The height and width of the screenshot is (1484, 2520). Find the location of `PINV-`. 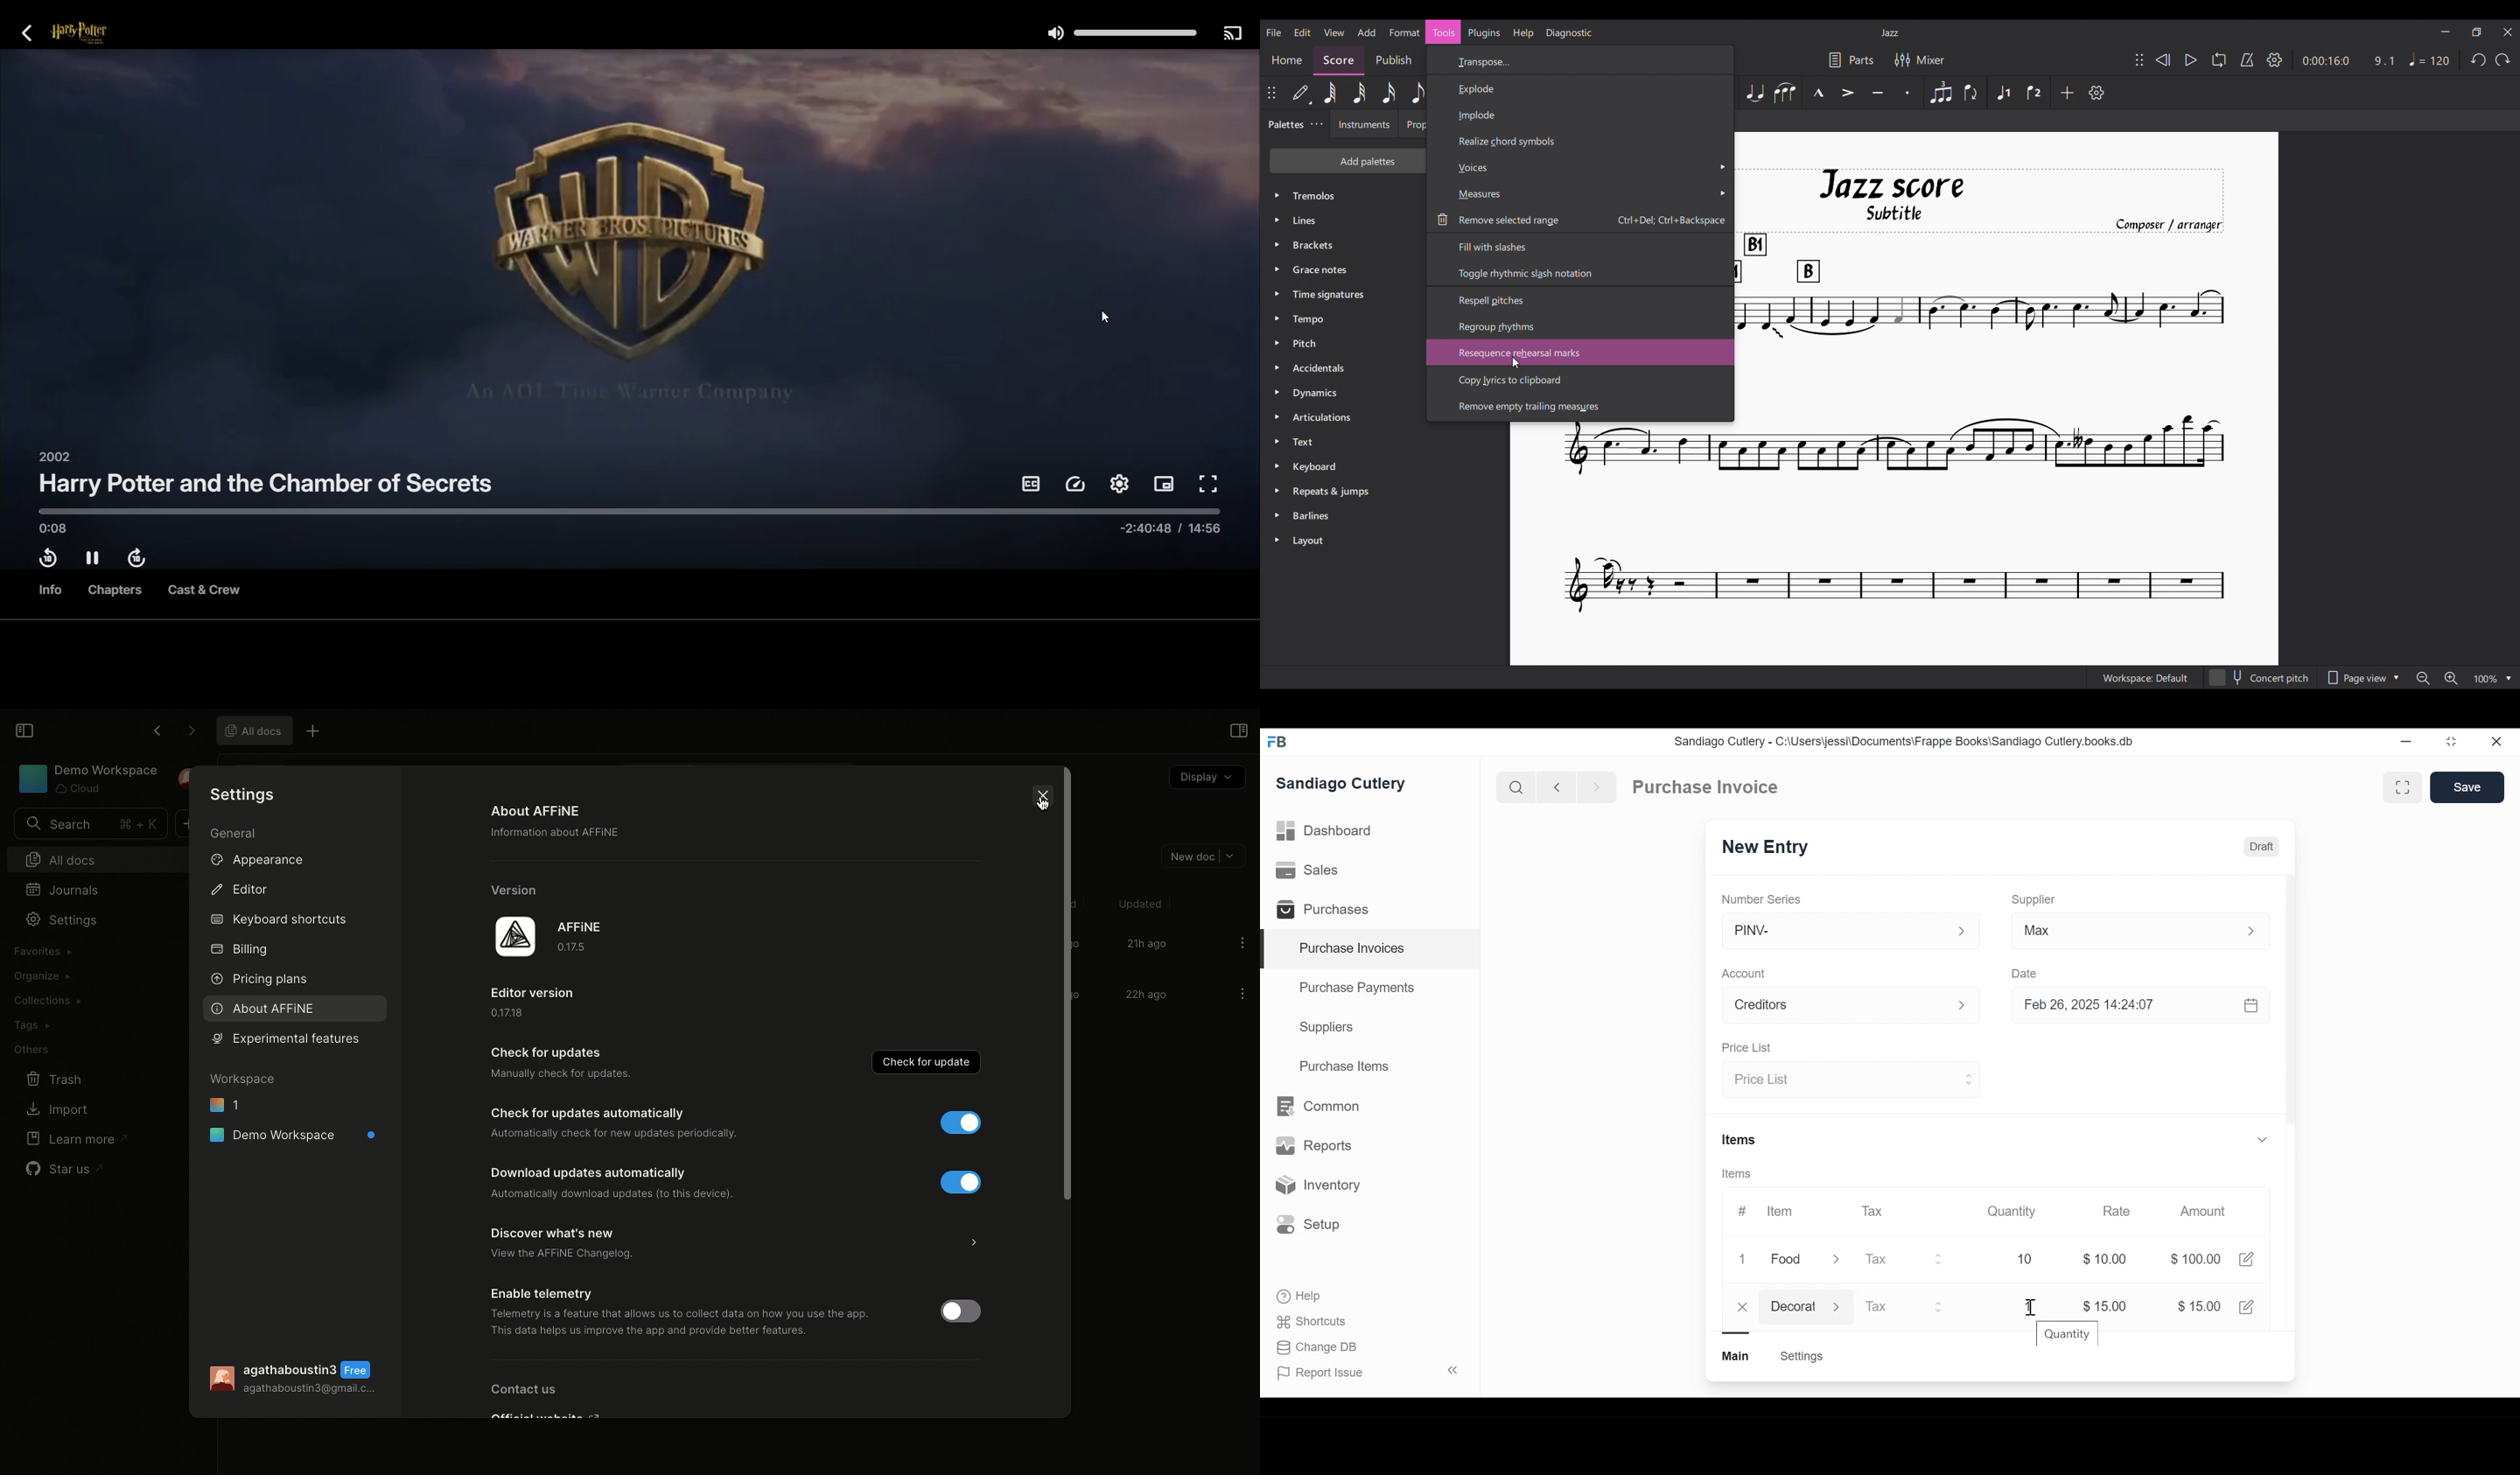

PINV- is located at coordinates (1835, 931).